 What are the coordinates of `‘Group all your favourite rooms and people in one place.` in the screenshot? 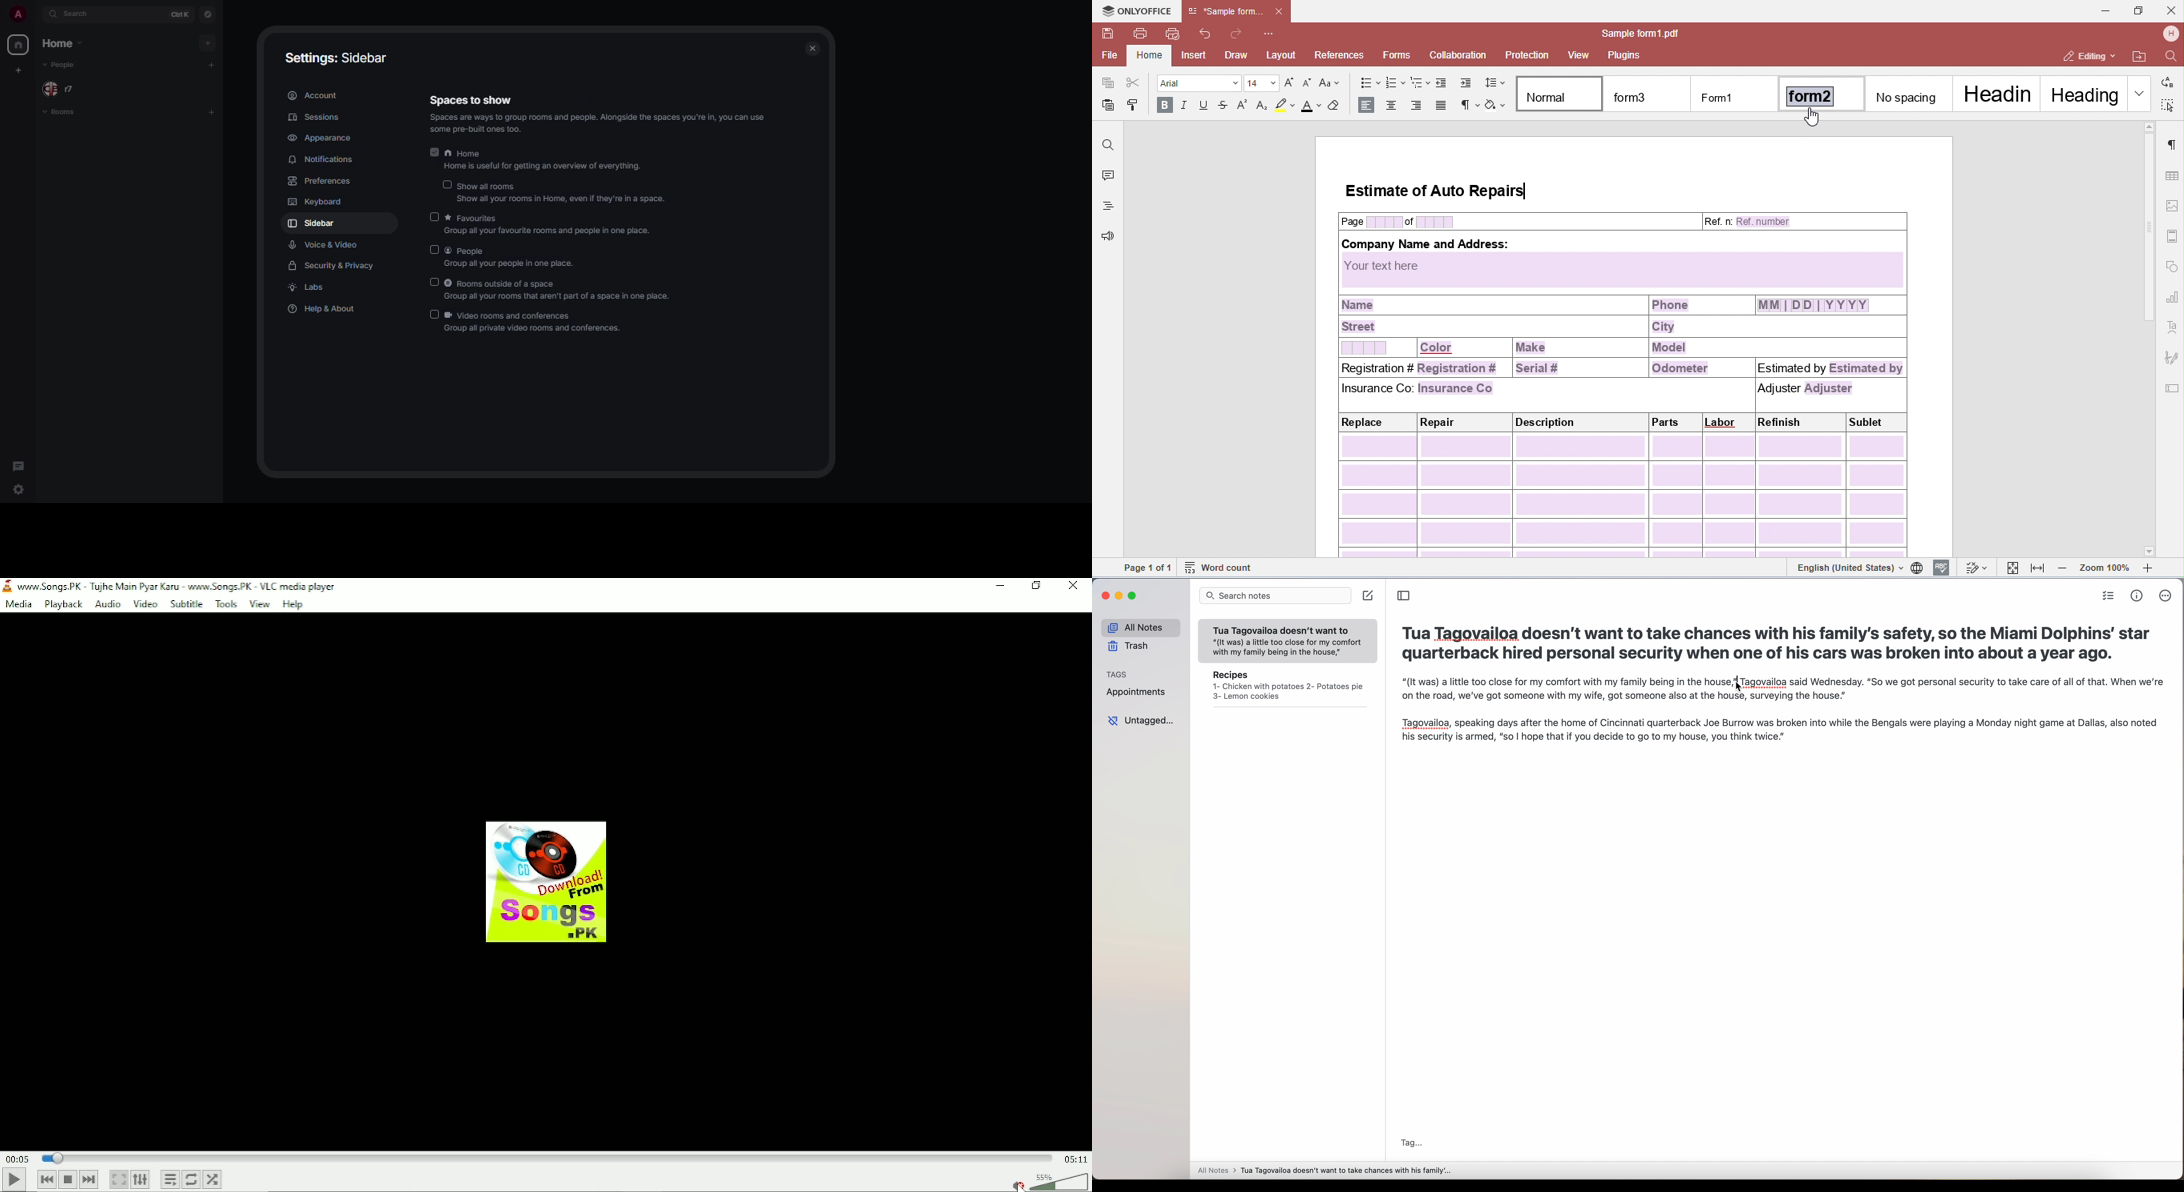 It's located at (572, 233).